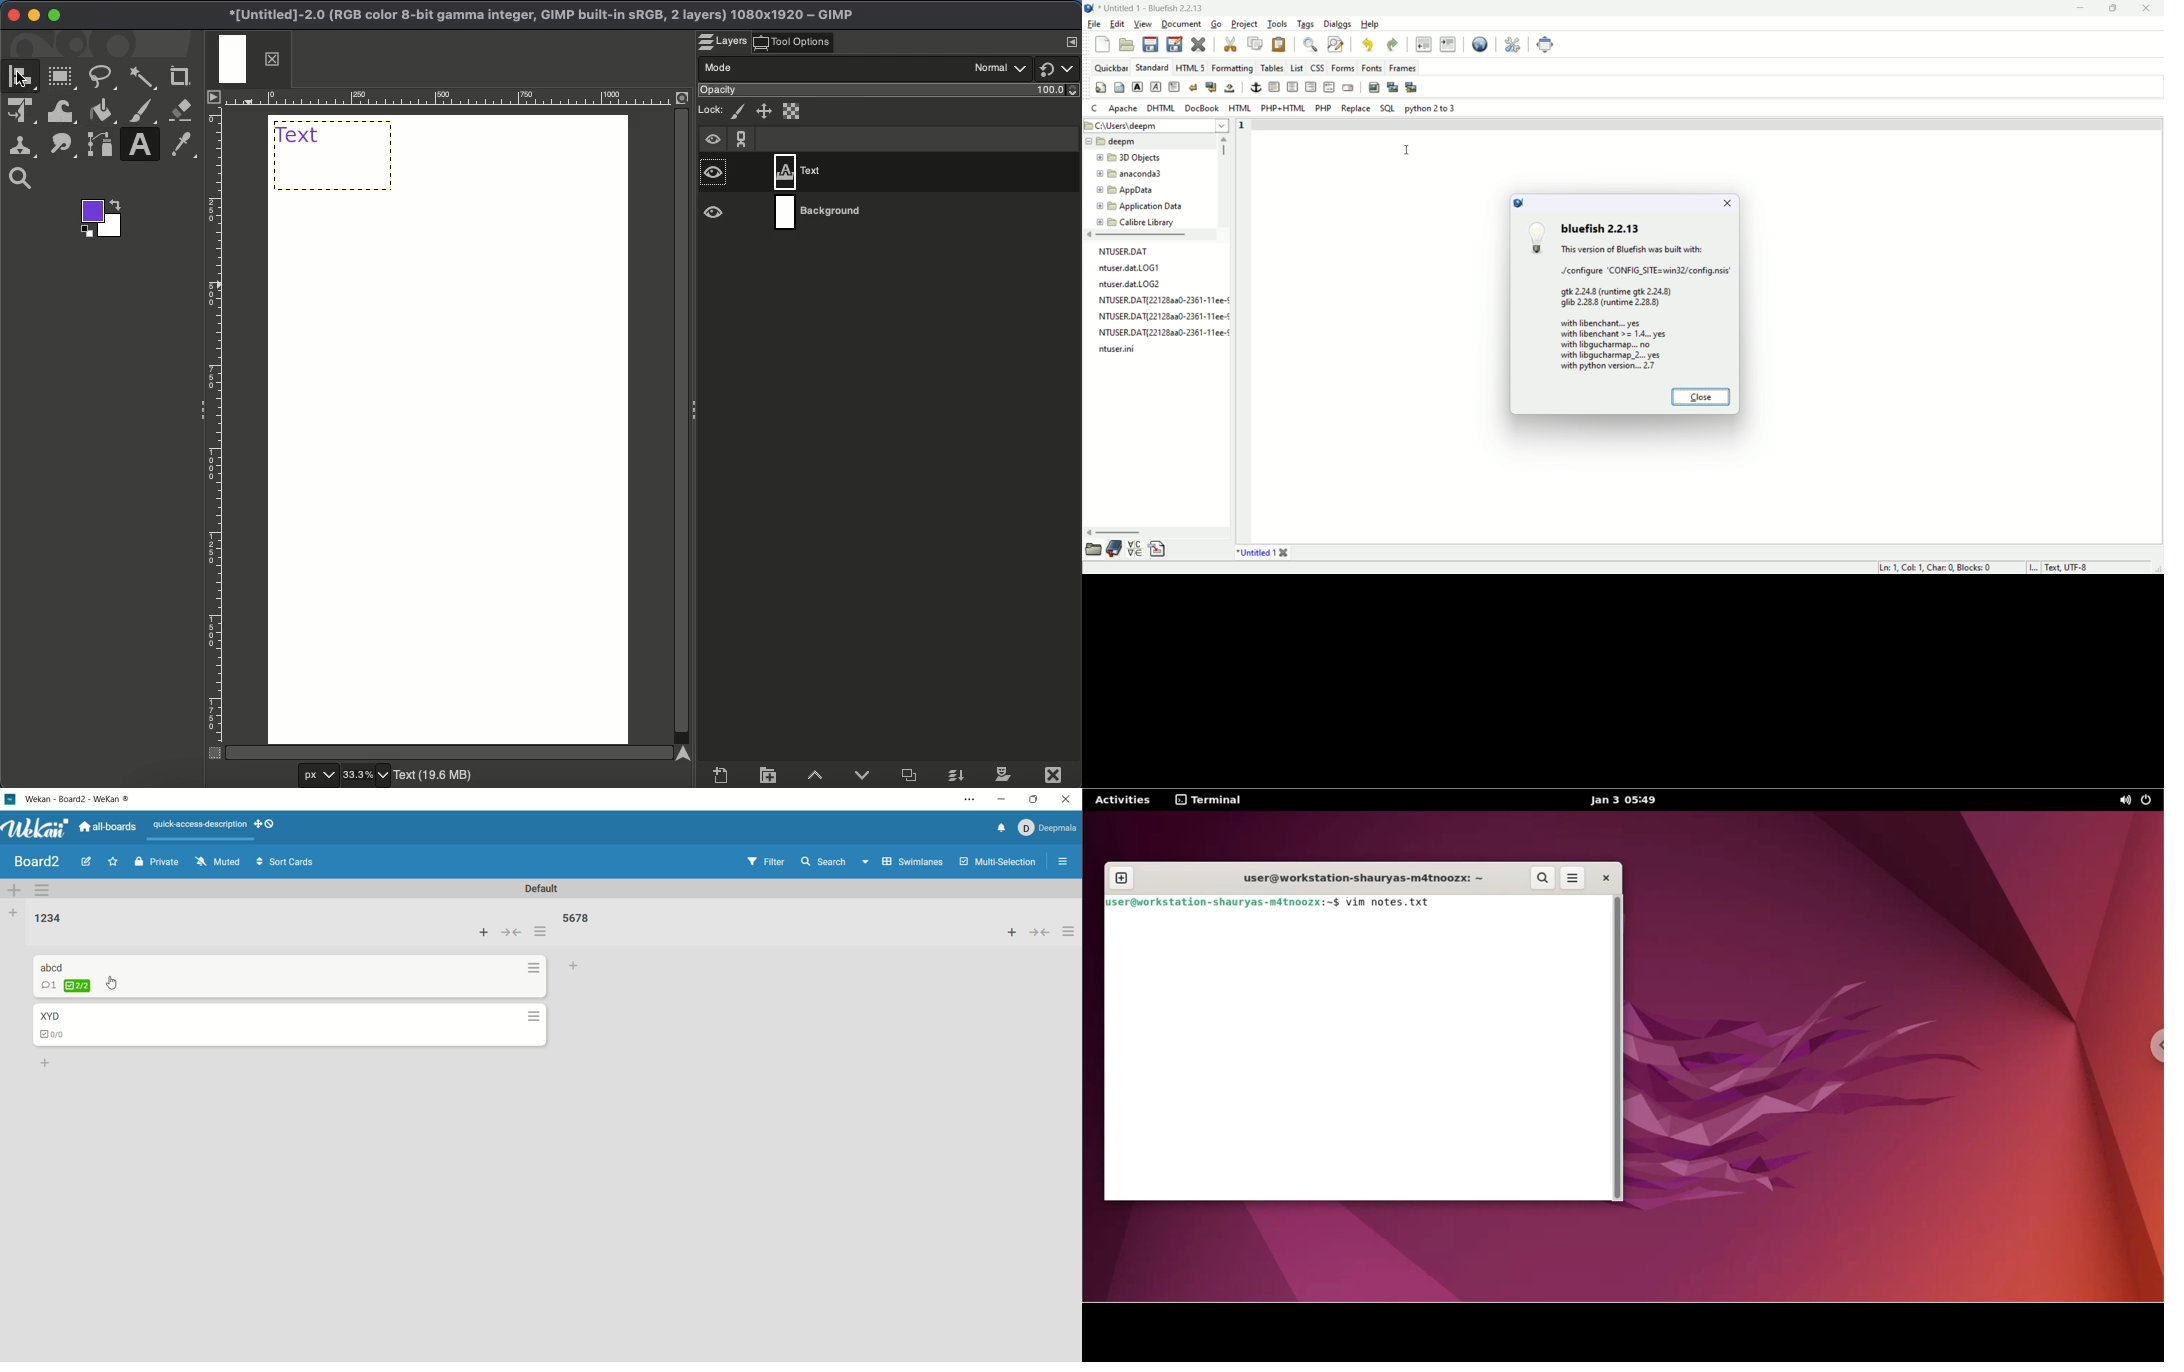 Image resolution: width=2184 pixels, height=1372 pixels. Describe the element at coordinates (265, 825) in the screenshot. I see `SHOW-DESKTOP-DRAG-HANDLES` at that location.